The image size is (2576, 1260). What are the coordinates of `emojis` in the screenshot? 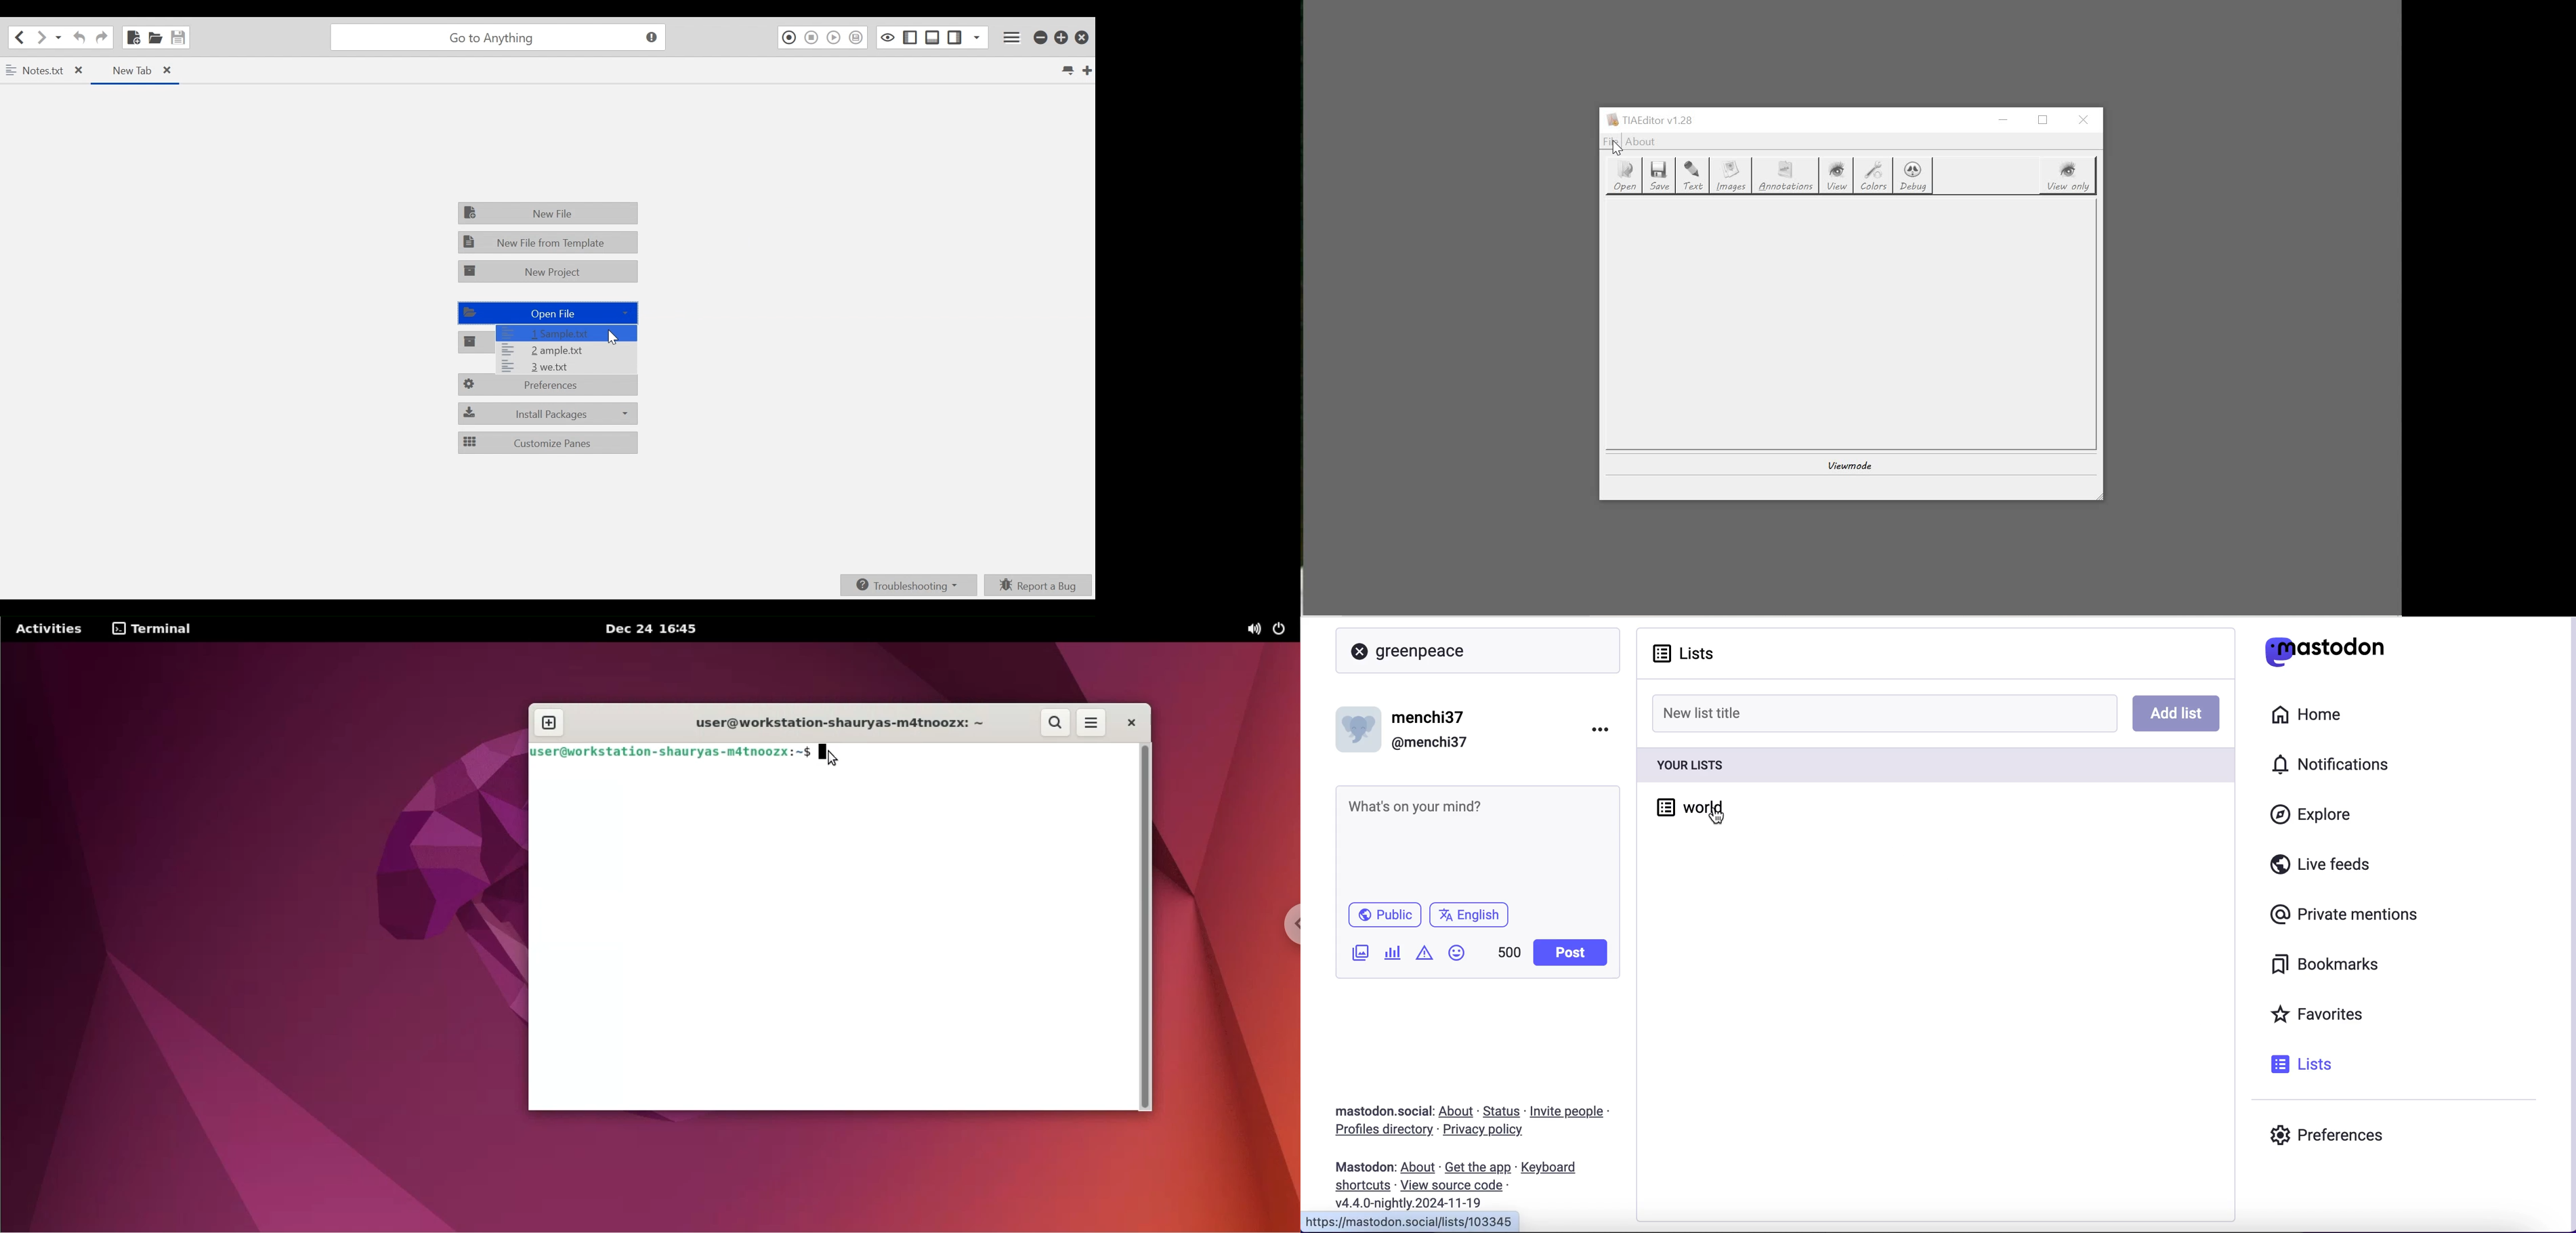 It's located at (1461, 958).